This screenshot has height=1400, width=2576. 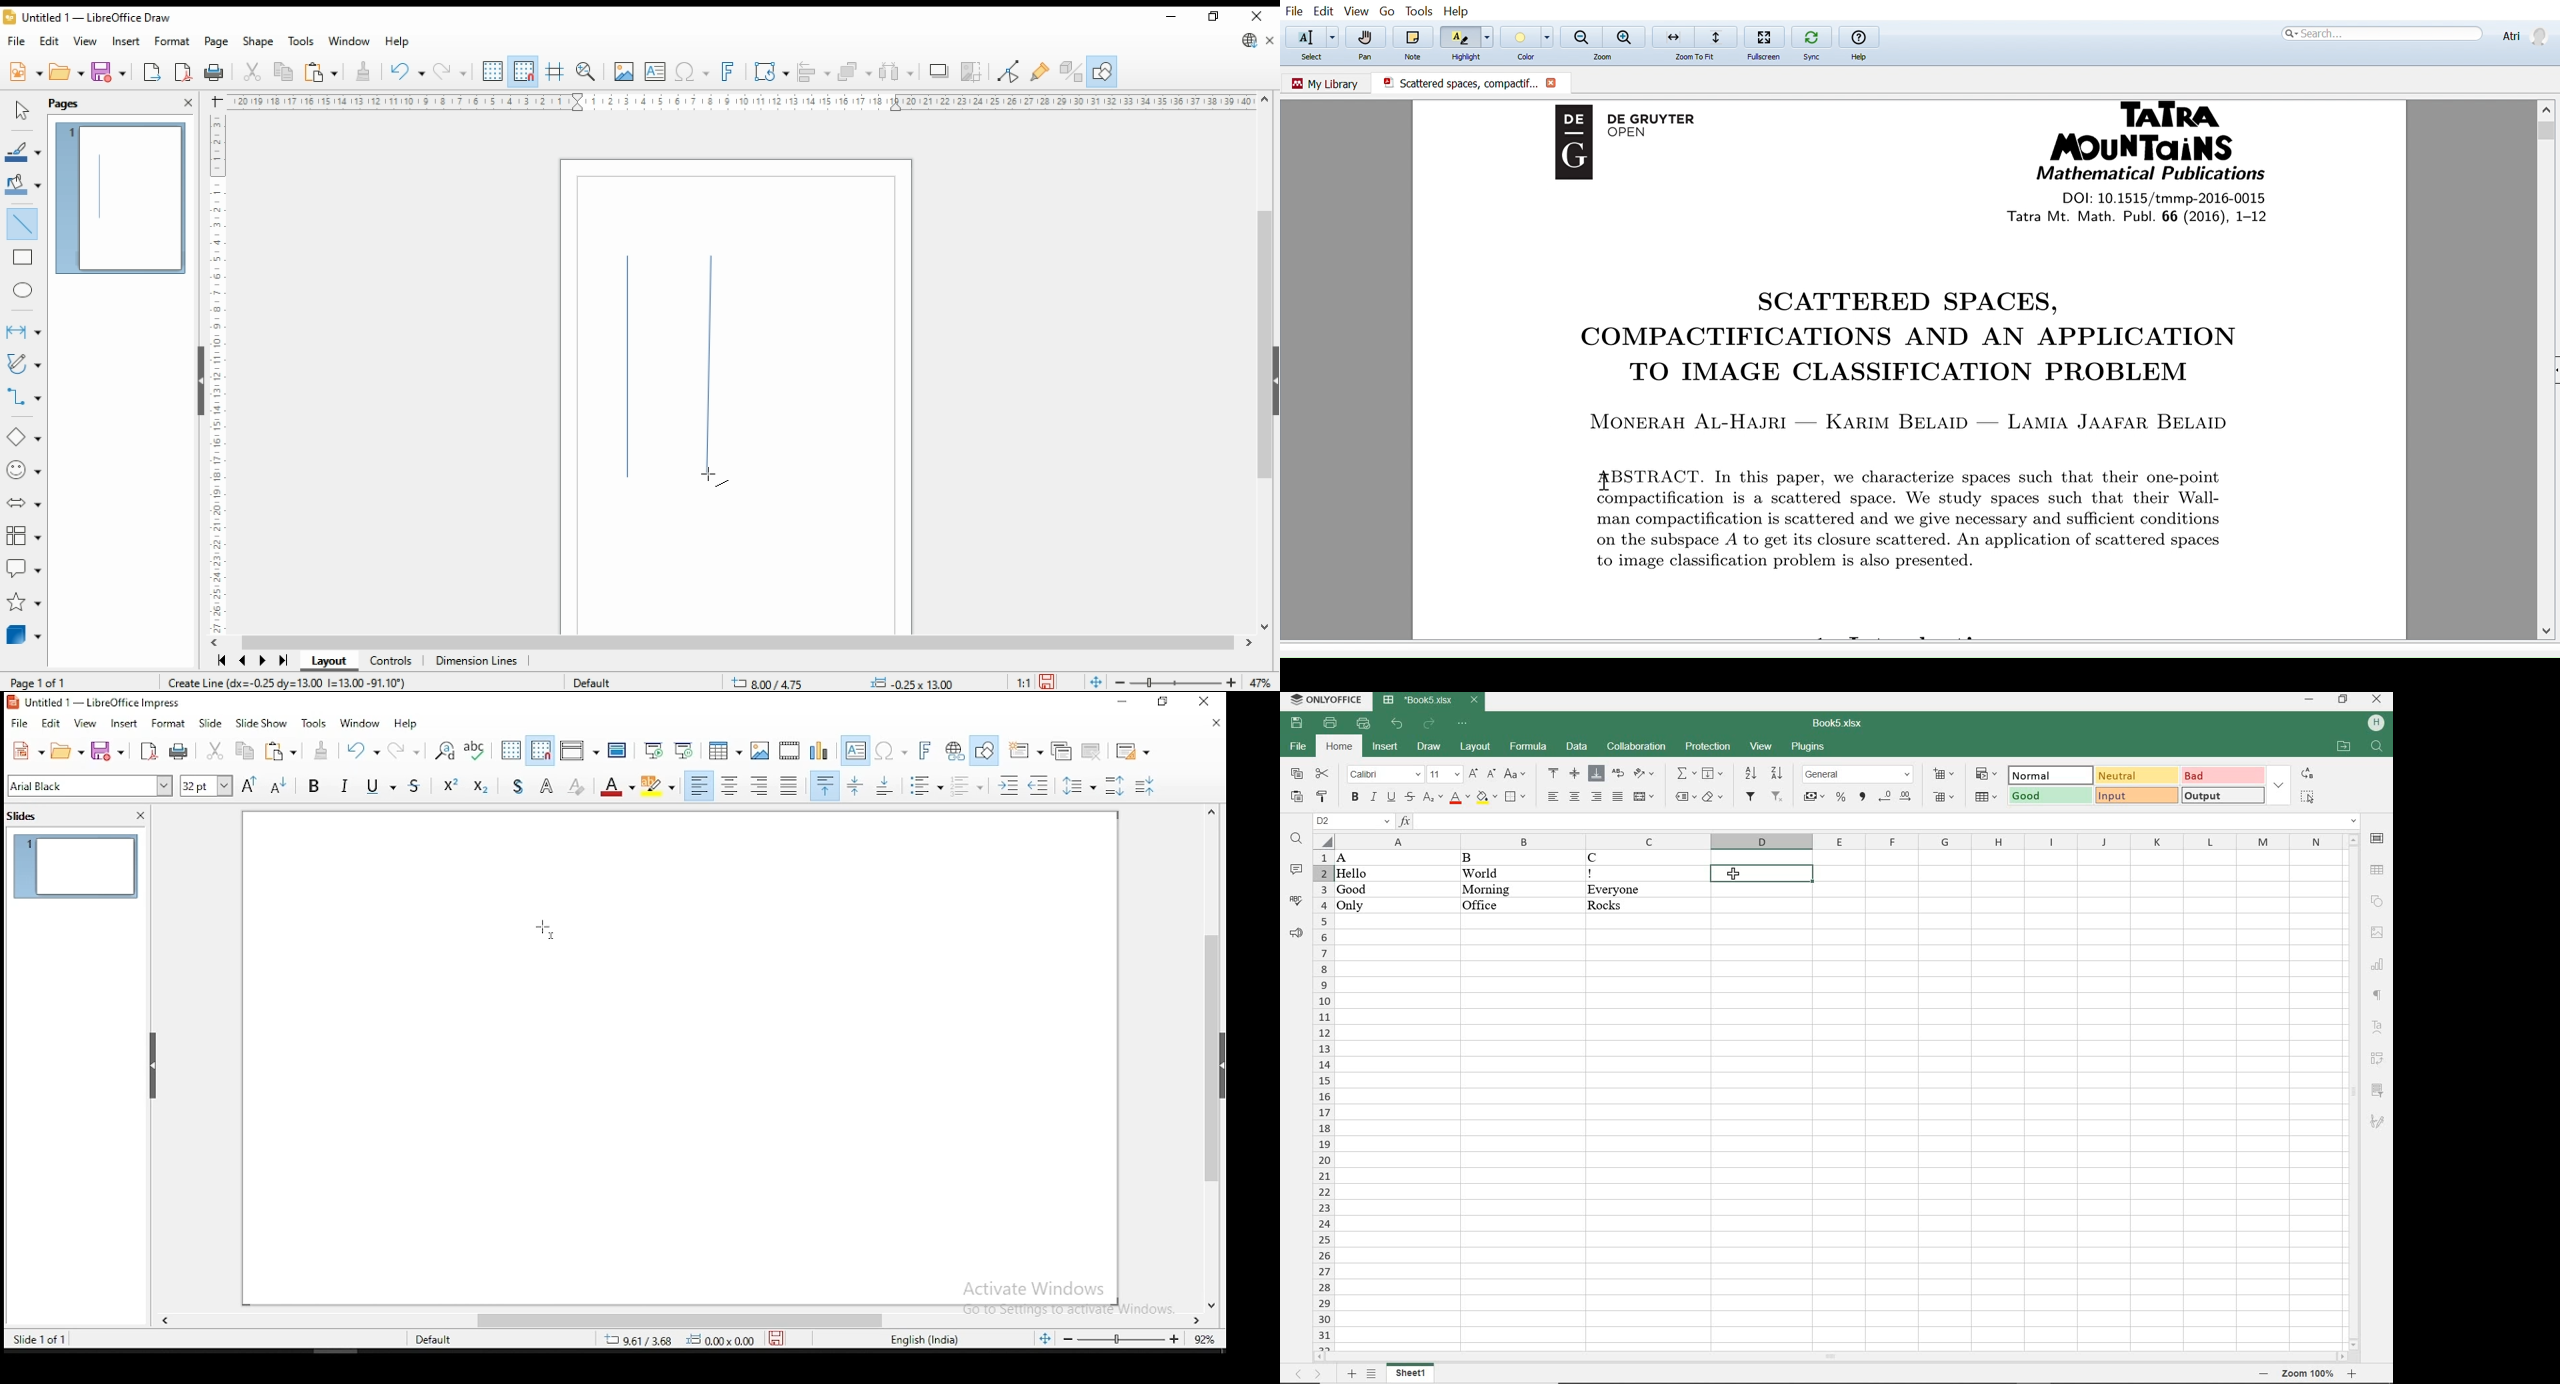 What do you see at coordinates (248, 785) in the screenshot?
I see `Increase font size` at bounding box center [248, 785].